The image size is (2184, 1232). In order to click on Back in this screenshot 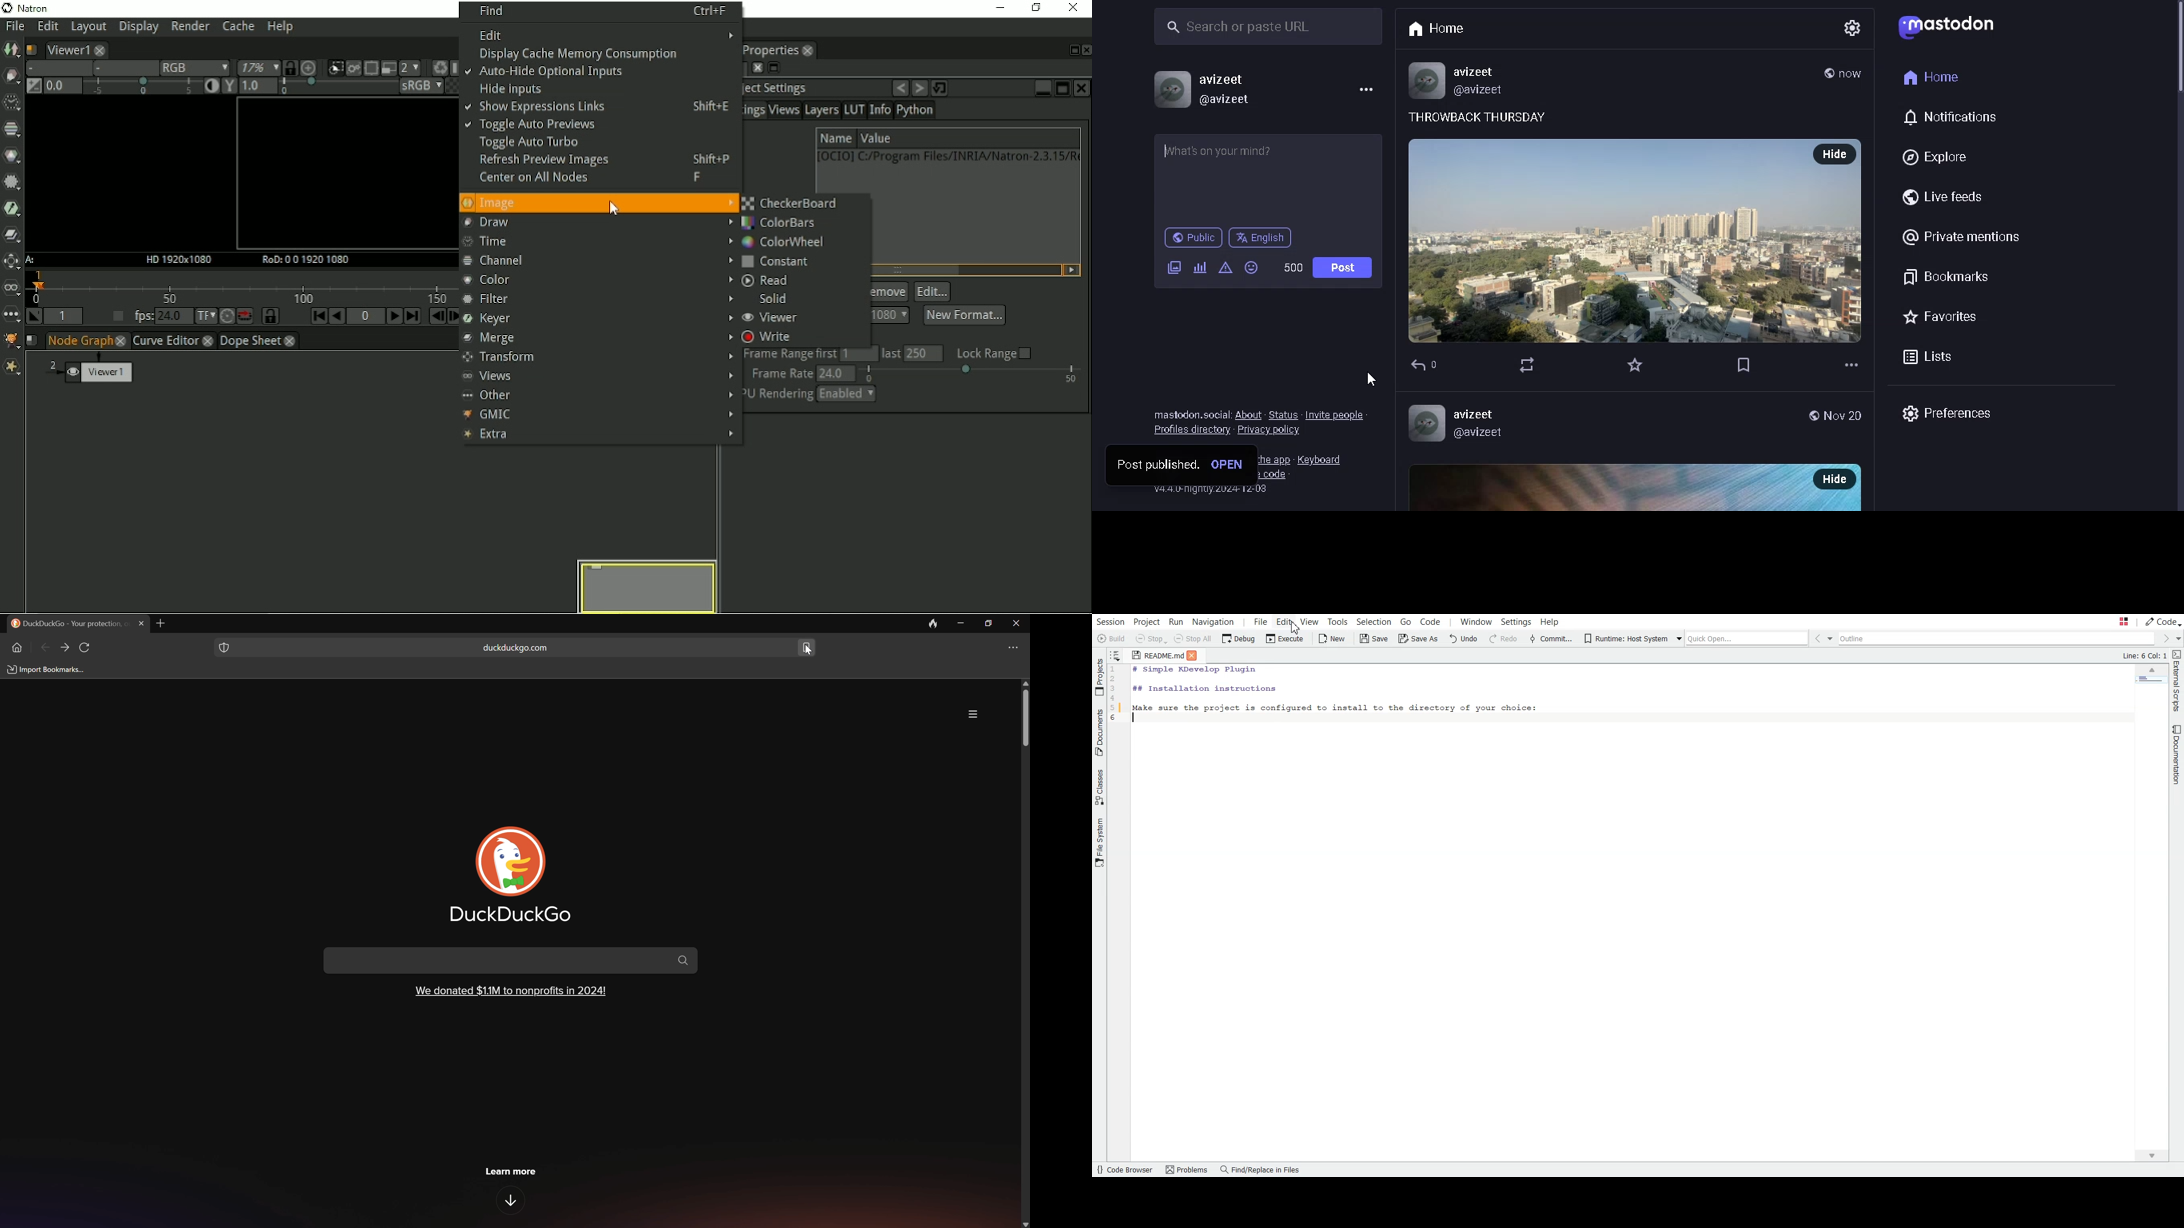, I will do `click(1425, 368)`.